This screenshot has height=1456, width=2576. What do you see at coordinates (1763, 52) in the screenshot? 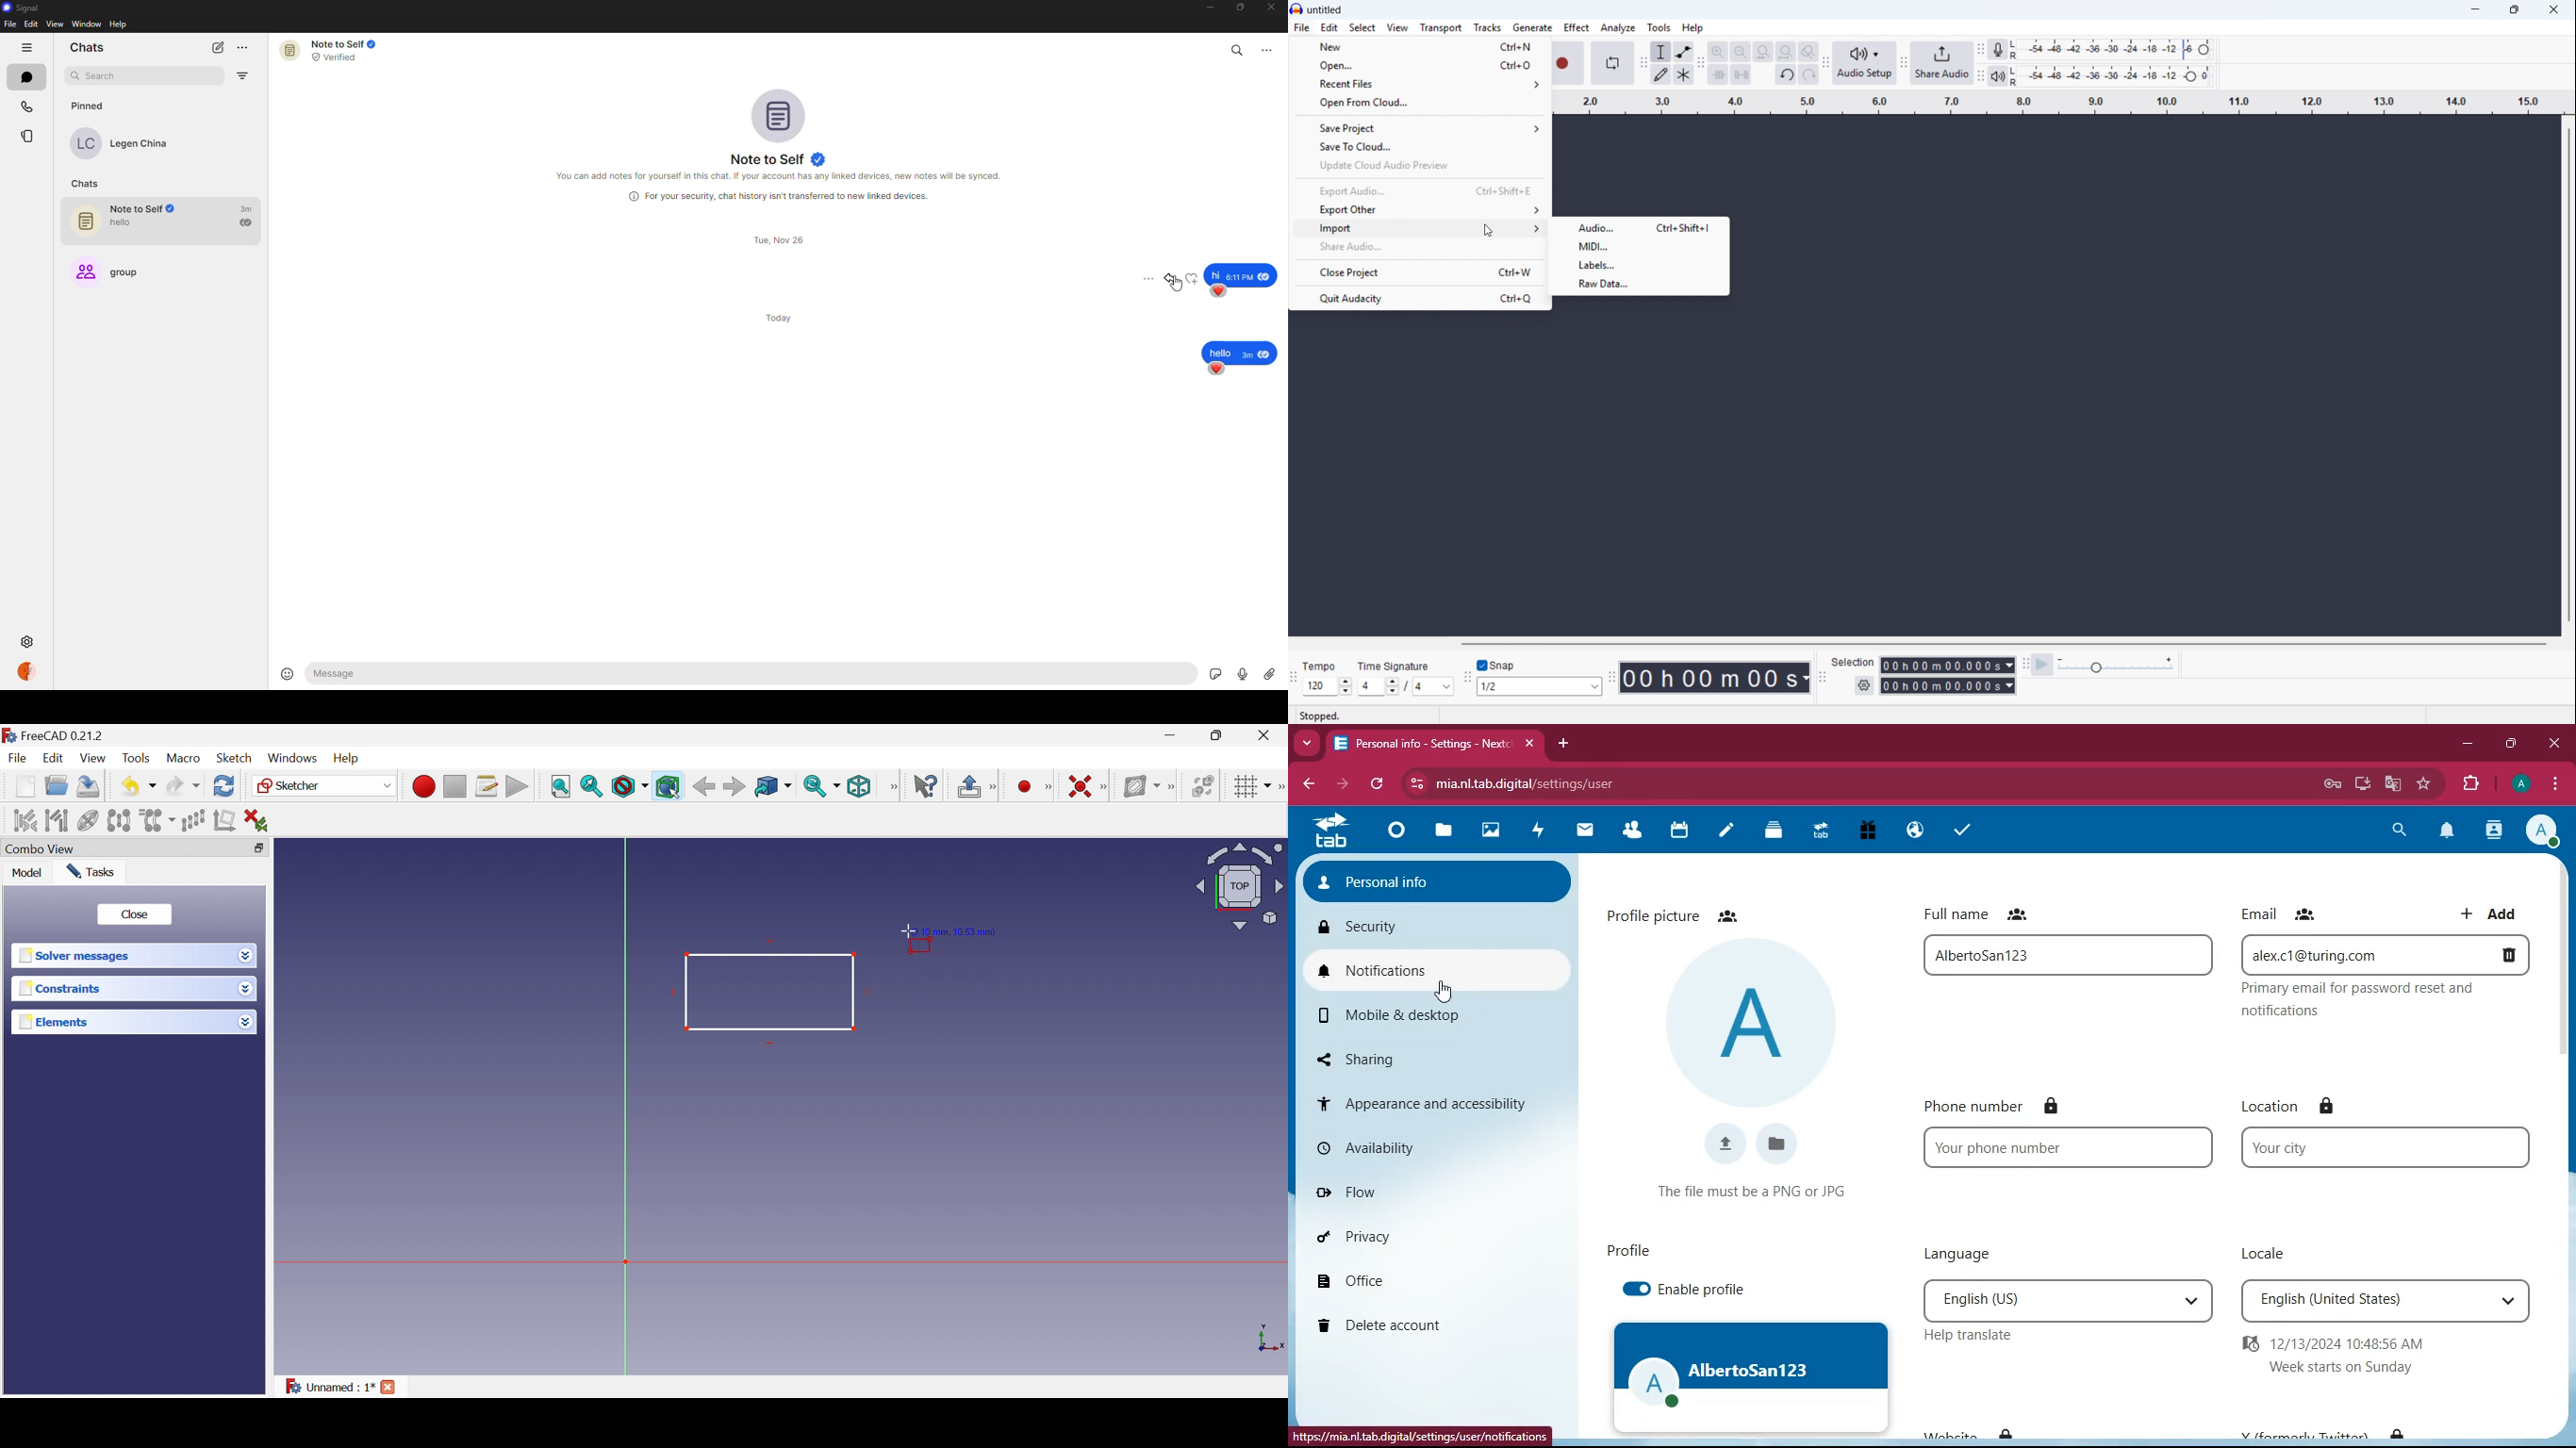
I see `Fit project to width ` at bounding box center [1763, 52].